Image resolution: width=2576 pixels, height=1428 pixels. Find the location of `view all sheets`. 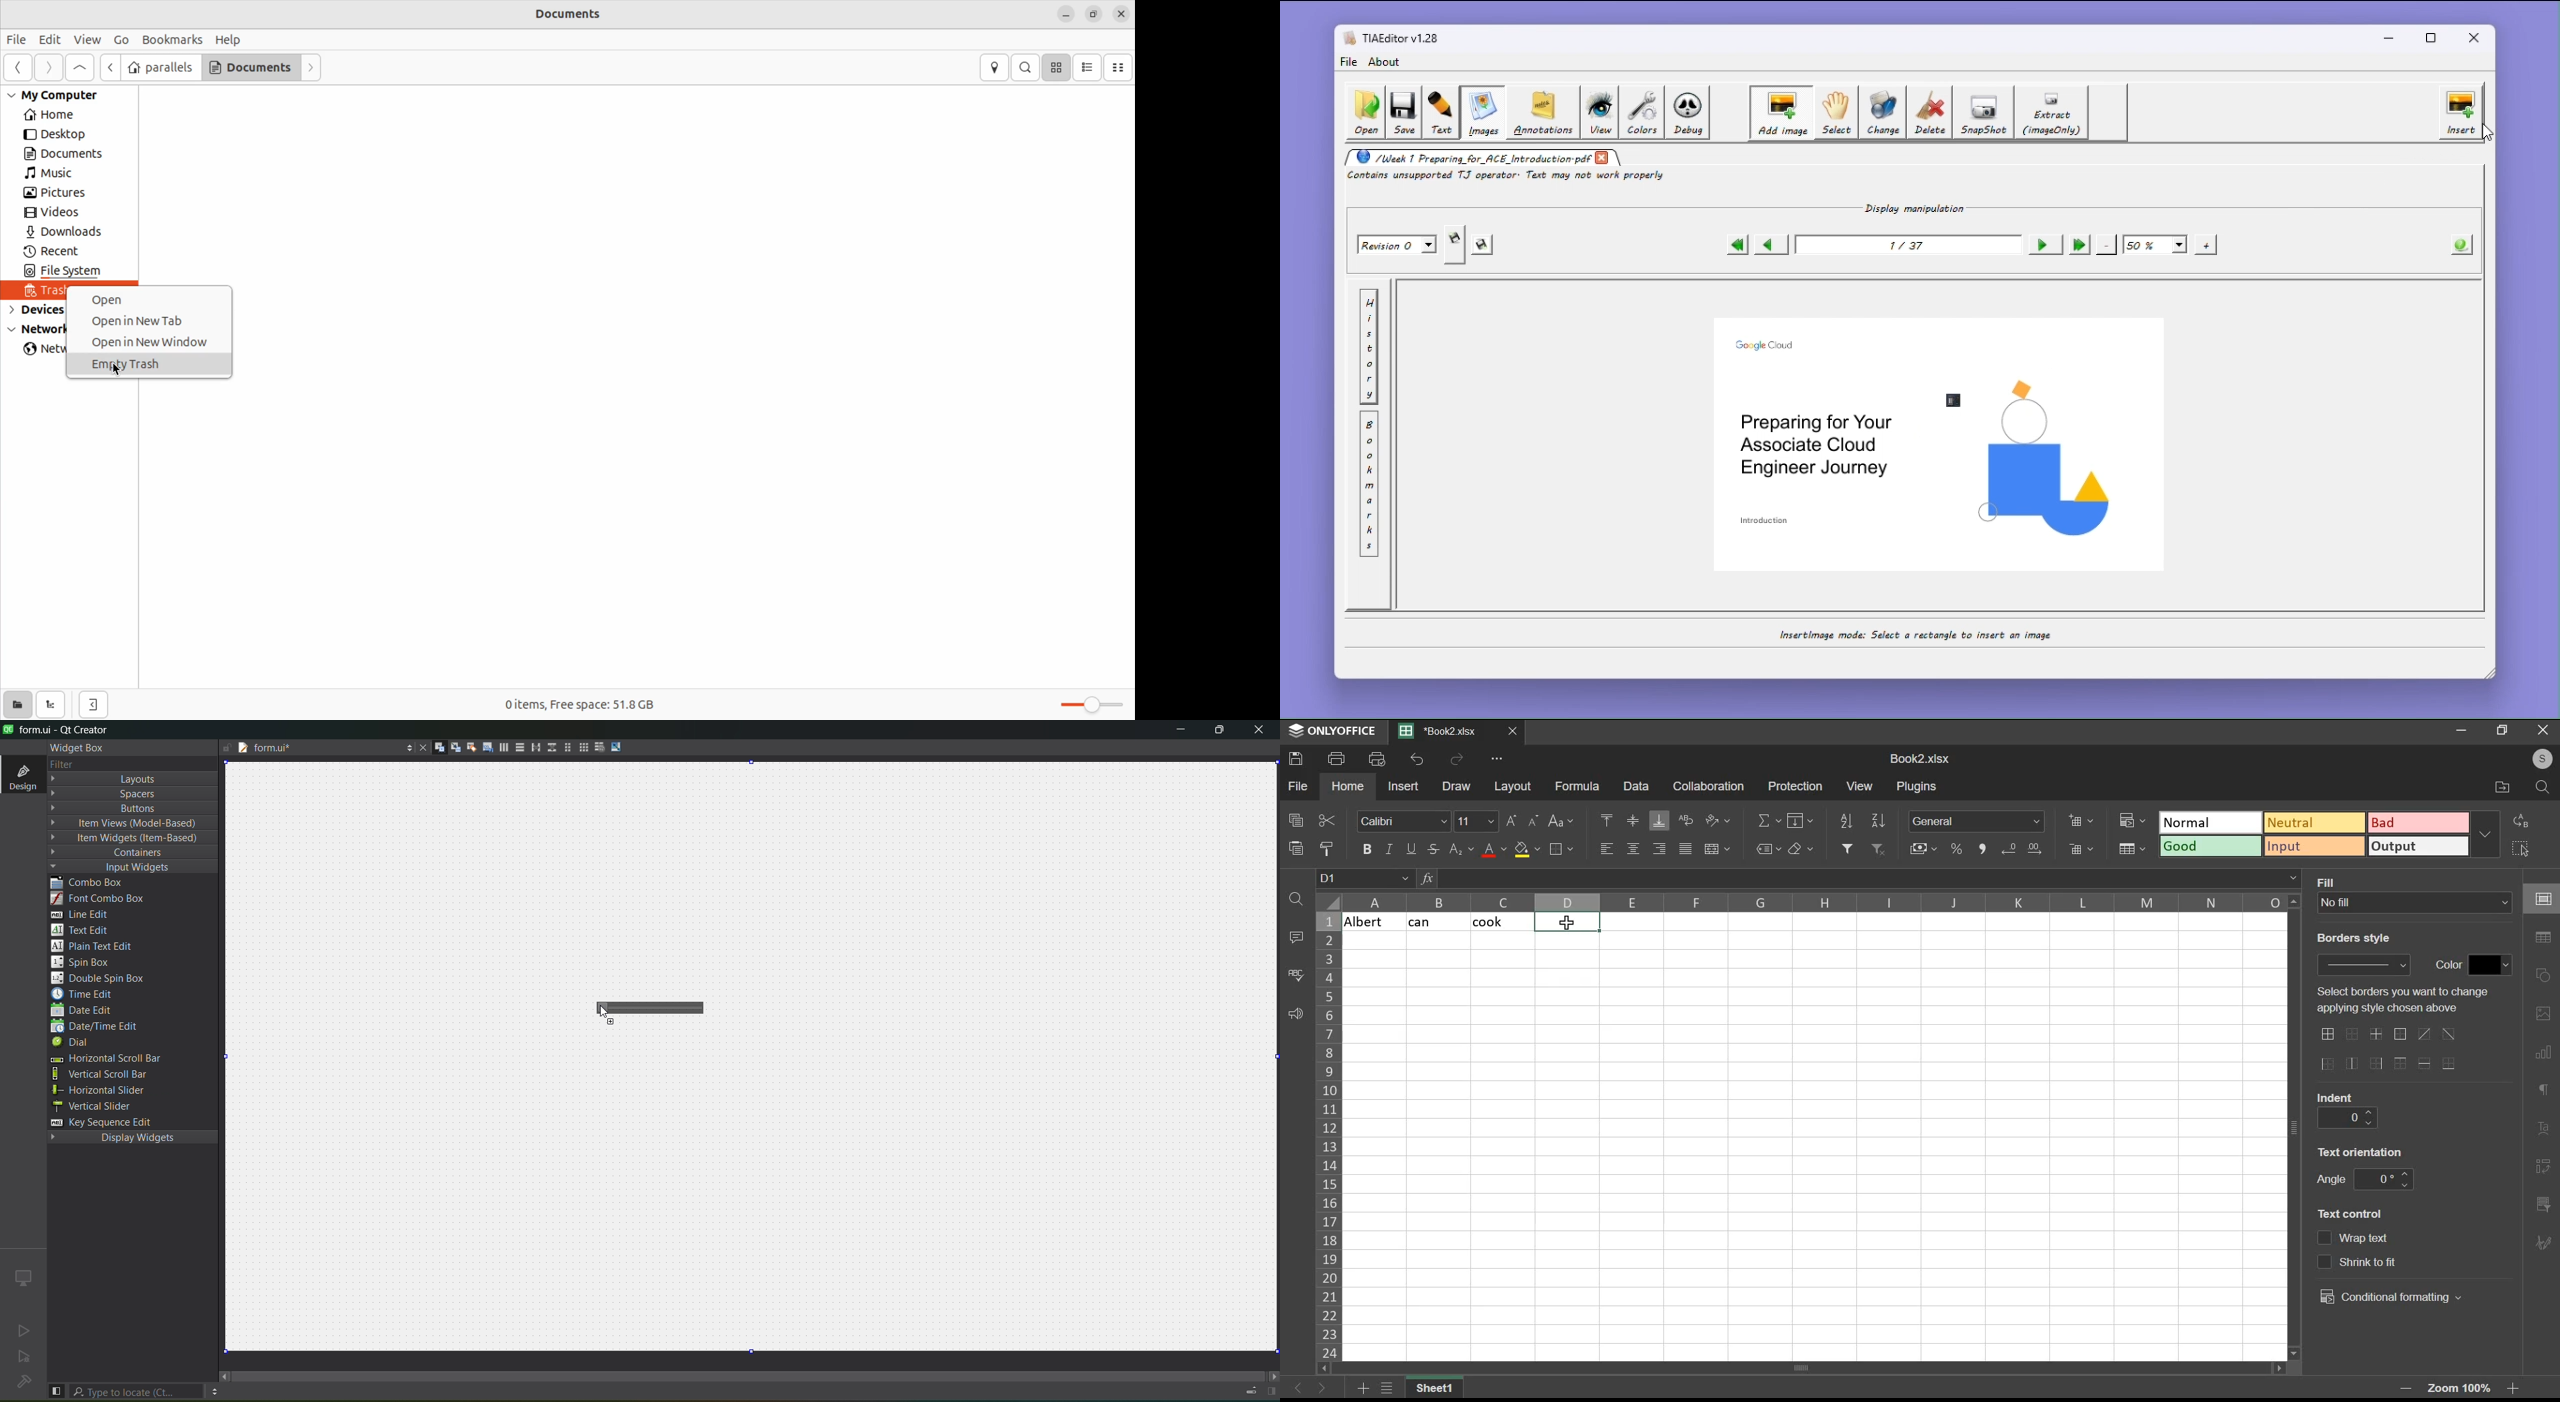

view all sheets is located at coordinates (1394, 1389).